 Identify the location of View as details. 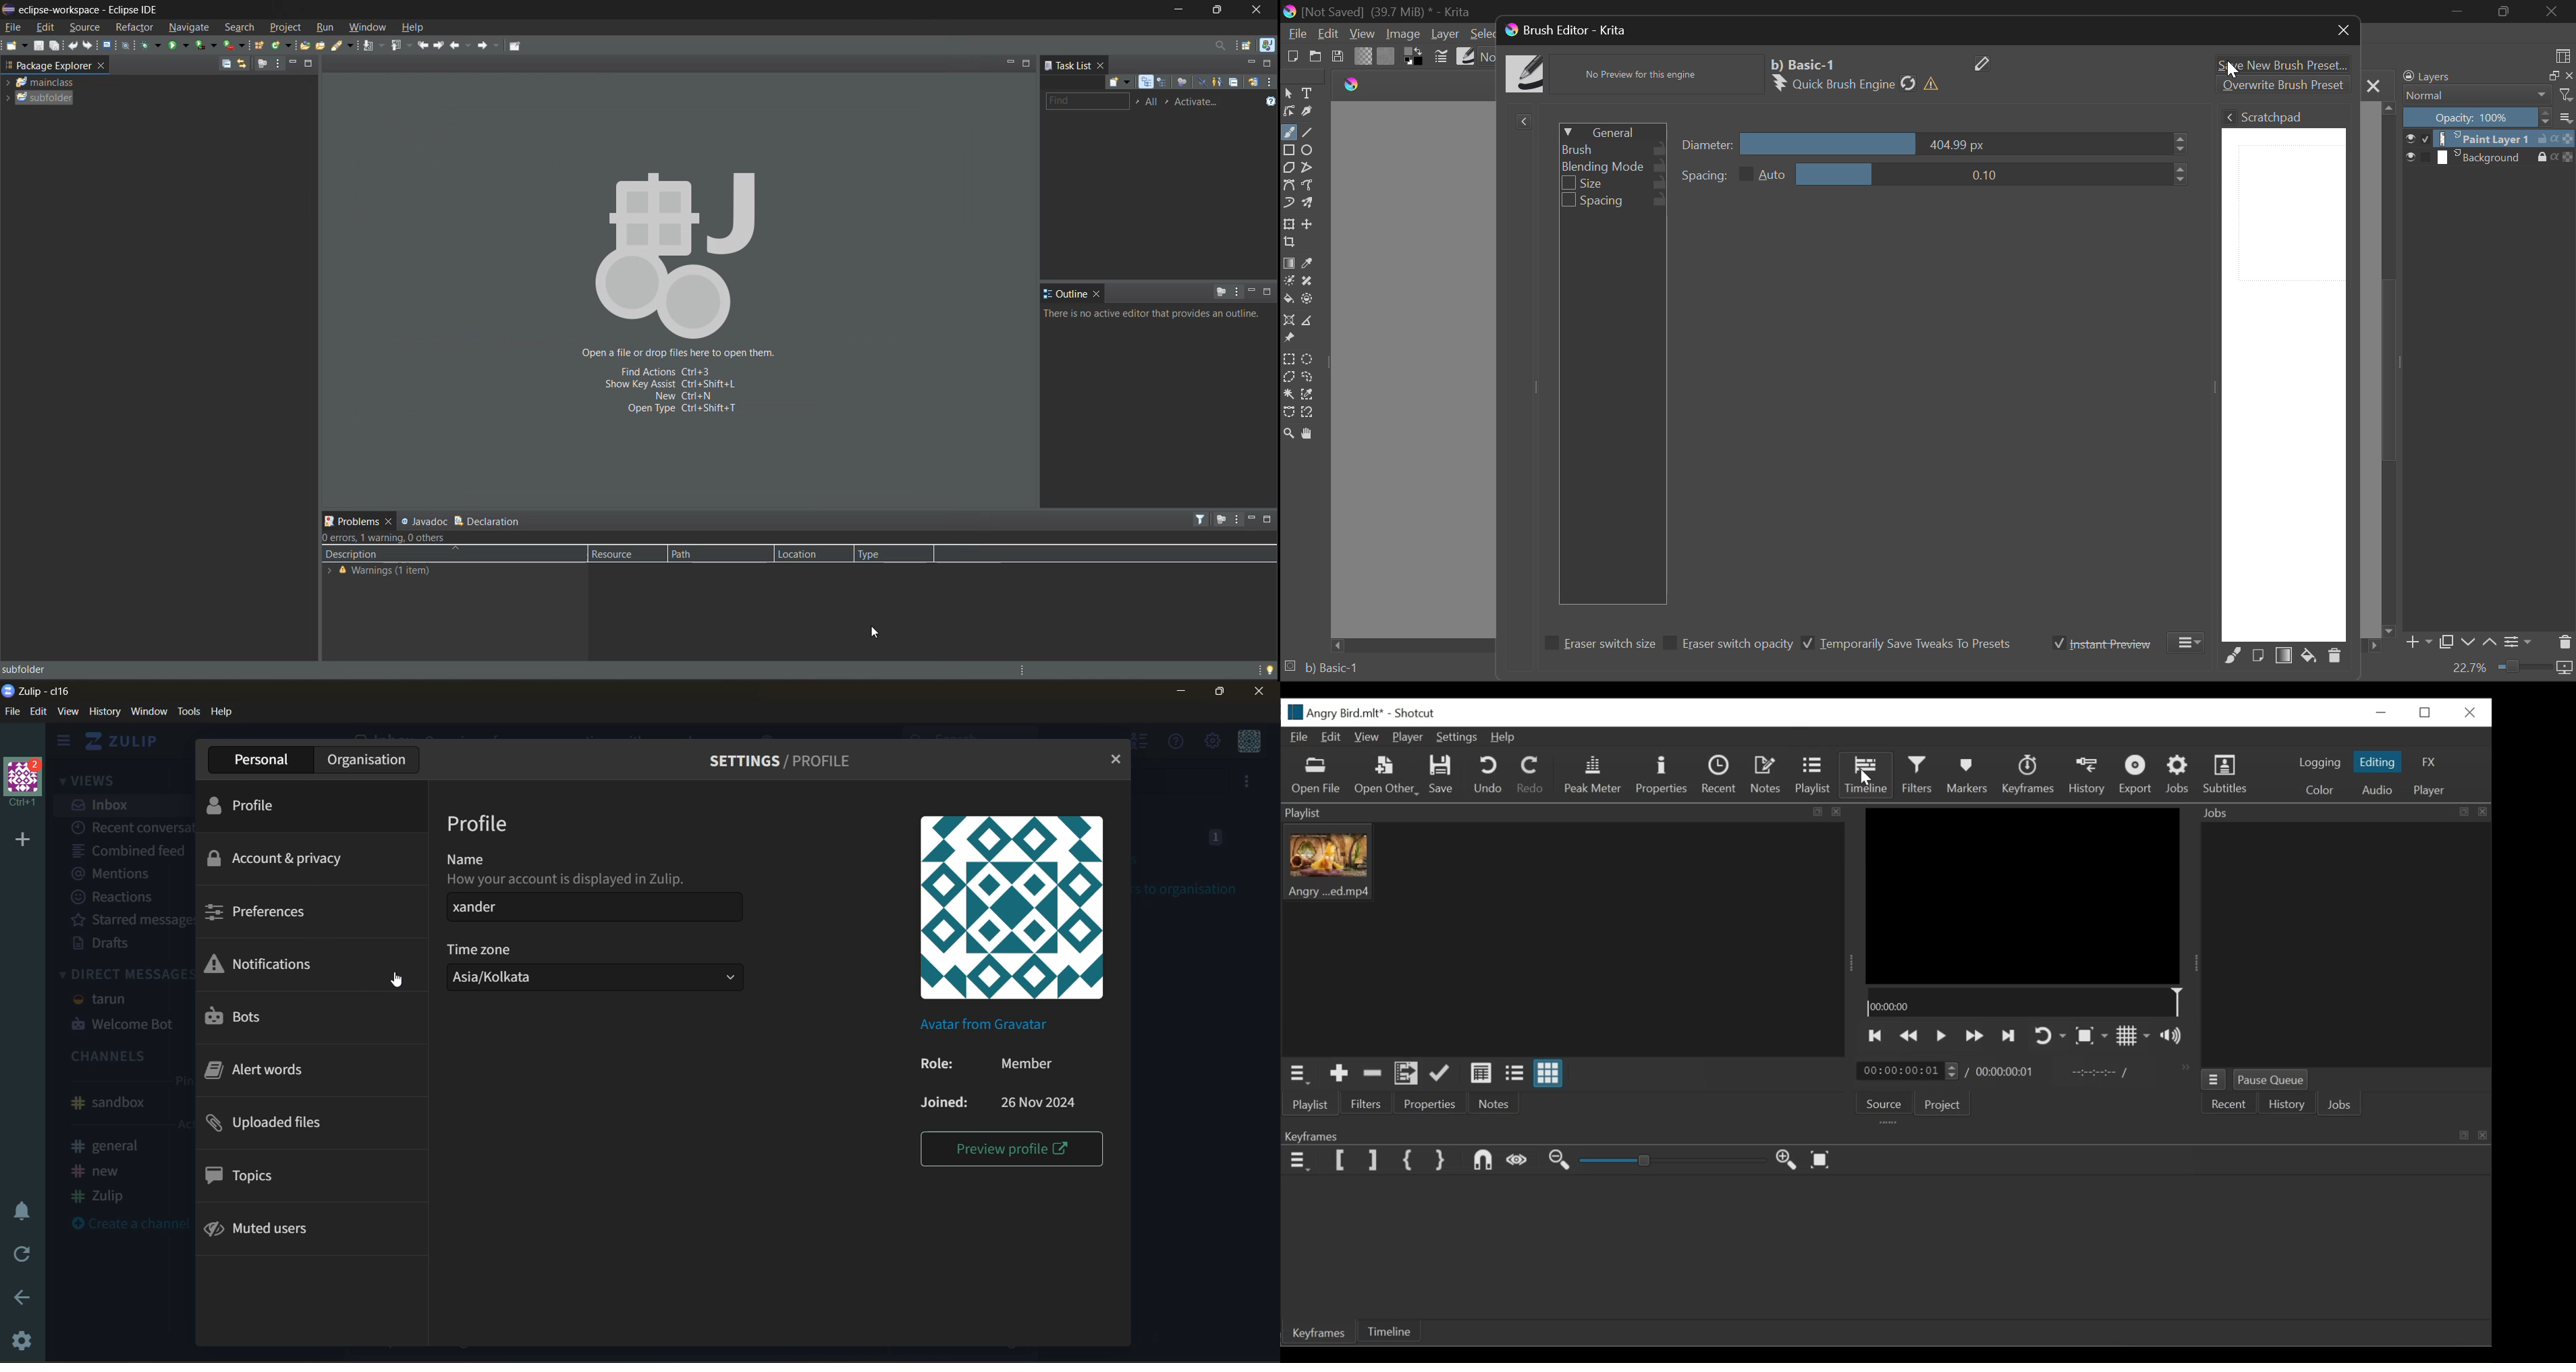
(1480, 1073).